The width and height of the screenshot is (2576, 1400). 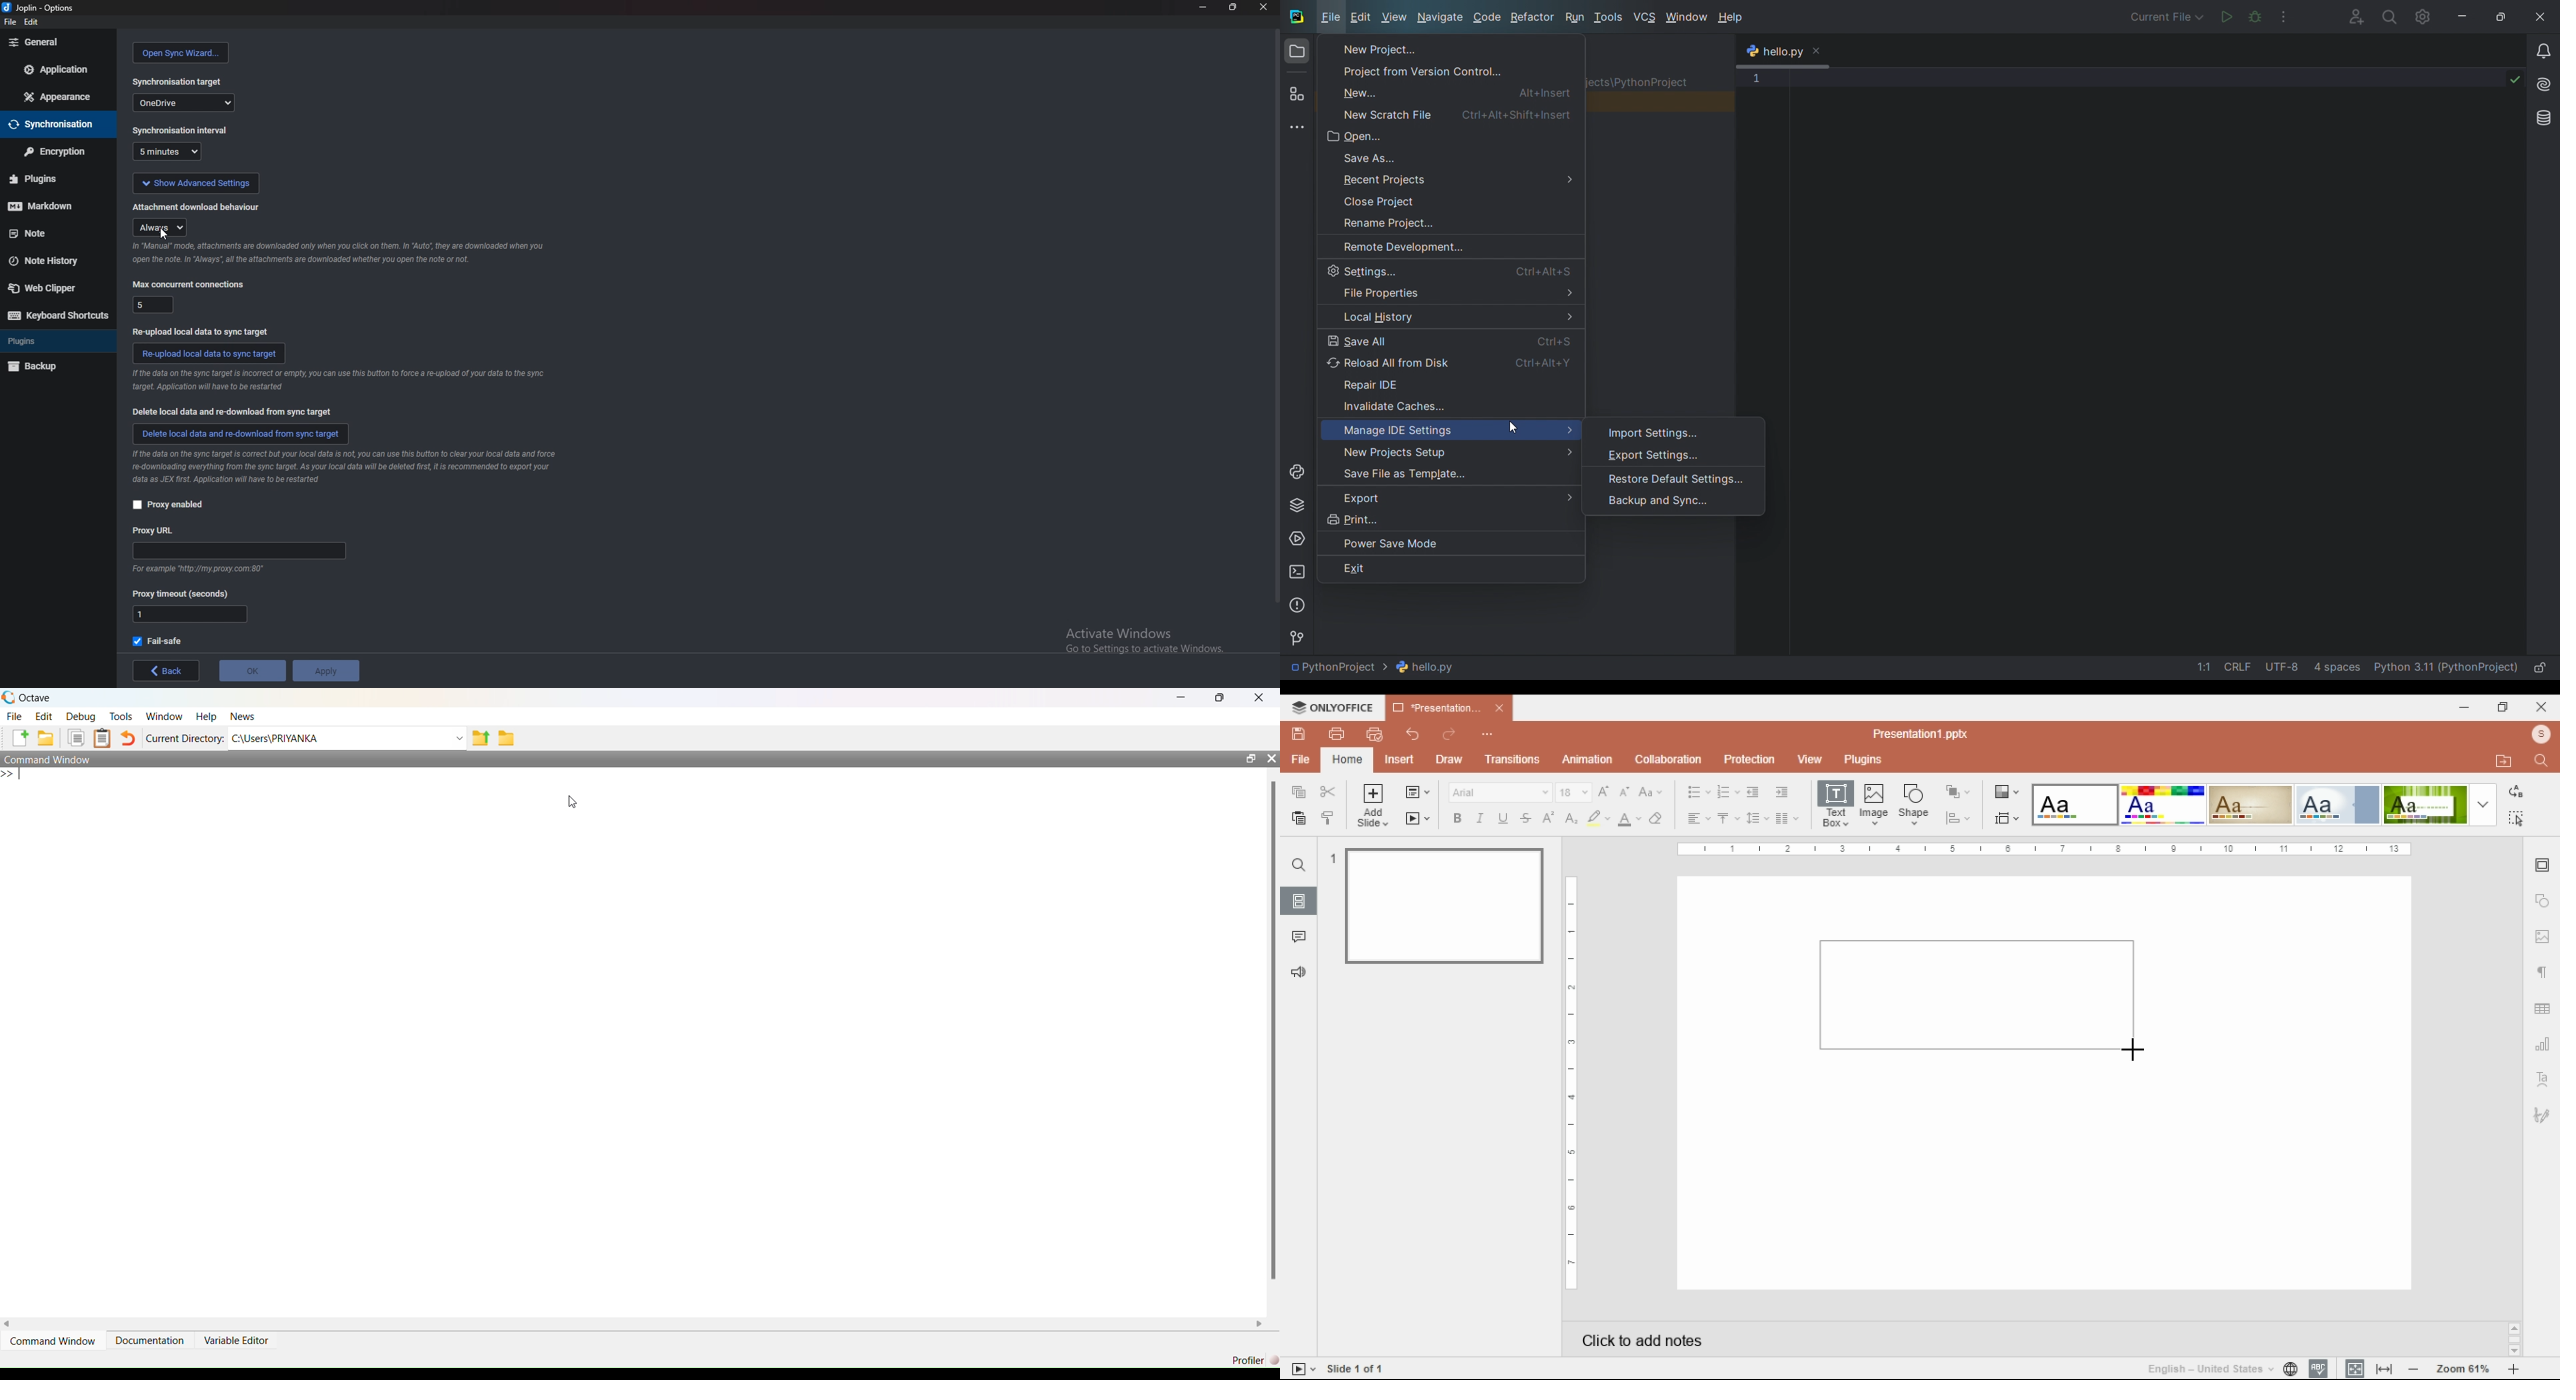 What do you see at coordinates (2461, 1369) in the screenshot?
I see `zoom 61%` at bounding box center [2461, 1369].